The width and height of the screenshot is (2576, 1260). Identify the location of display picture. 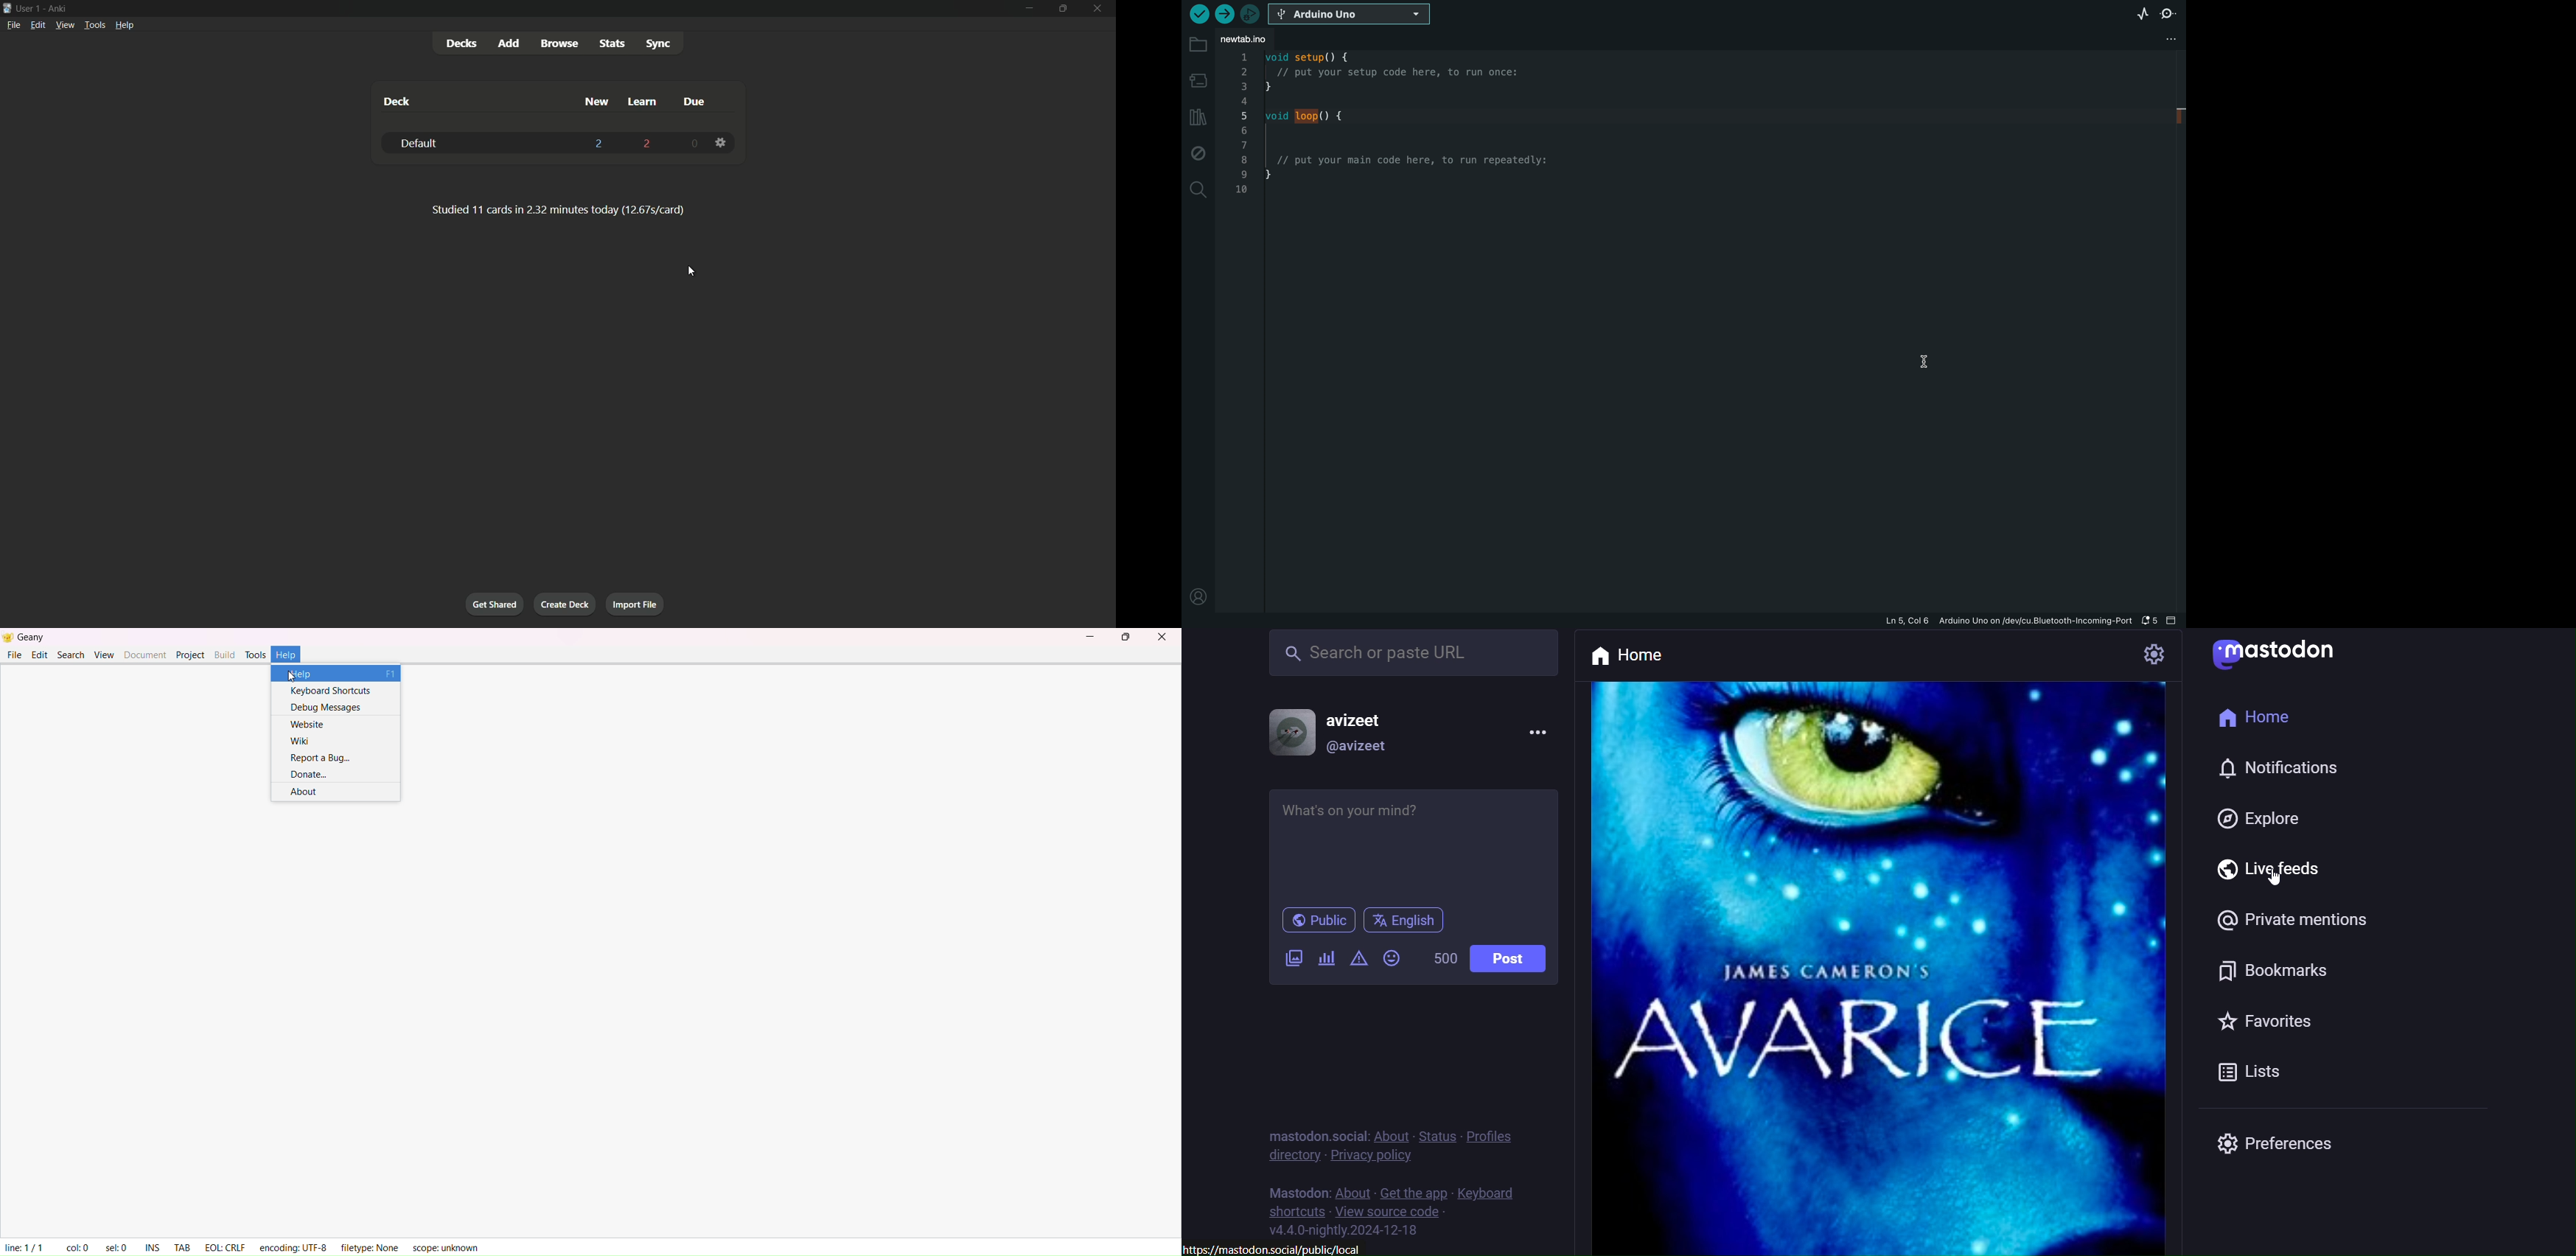
(1285, 730).